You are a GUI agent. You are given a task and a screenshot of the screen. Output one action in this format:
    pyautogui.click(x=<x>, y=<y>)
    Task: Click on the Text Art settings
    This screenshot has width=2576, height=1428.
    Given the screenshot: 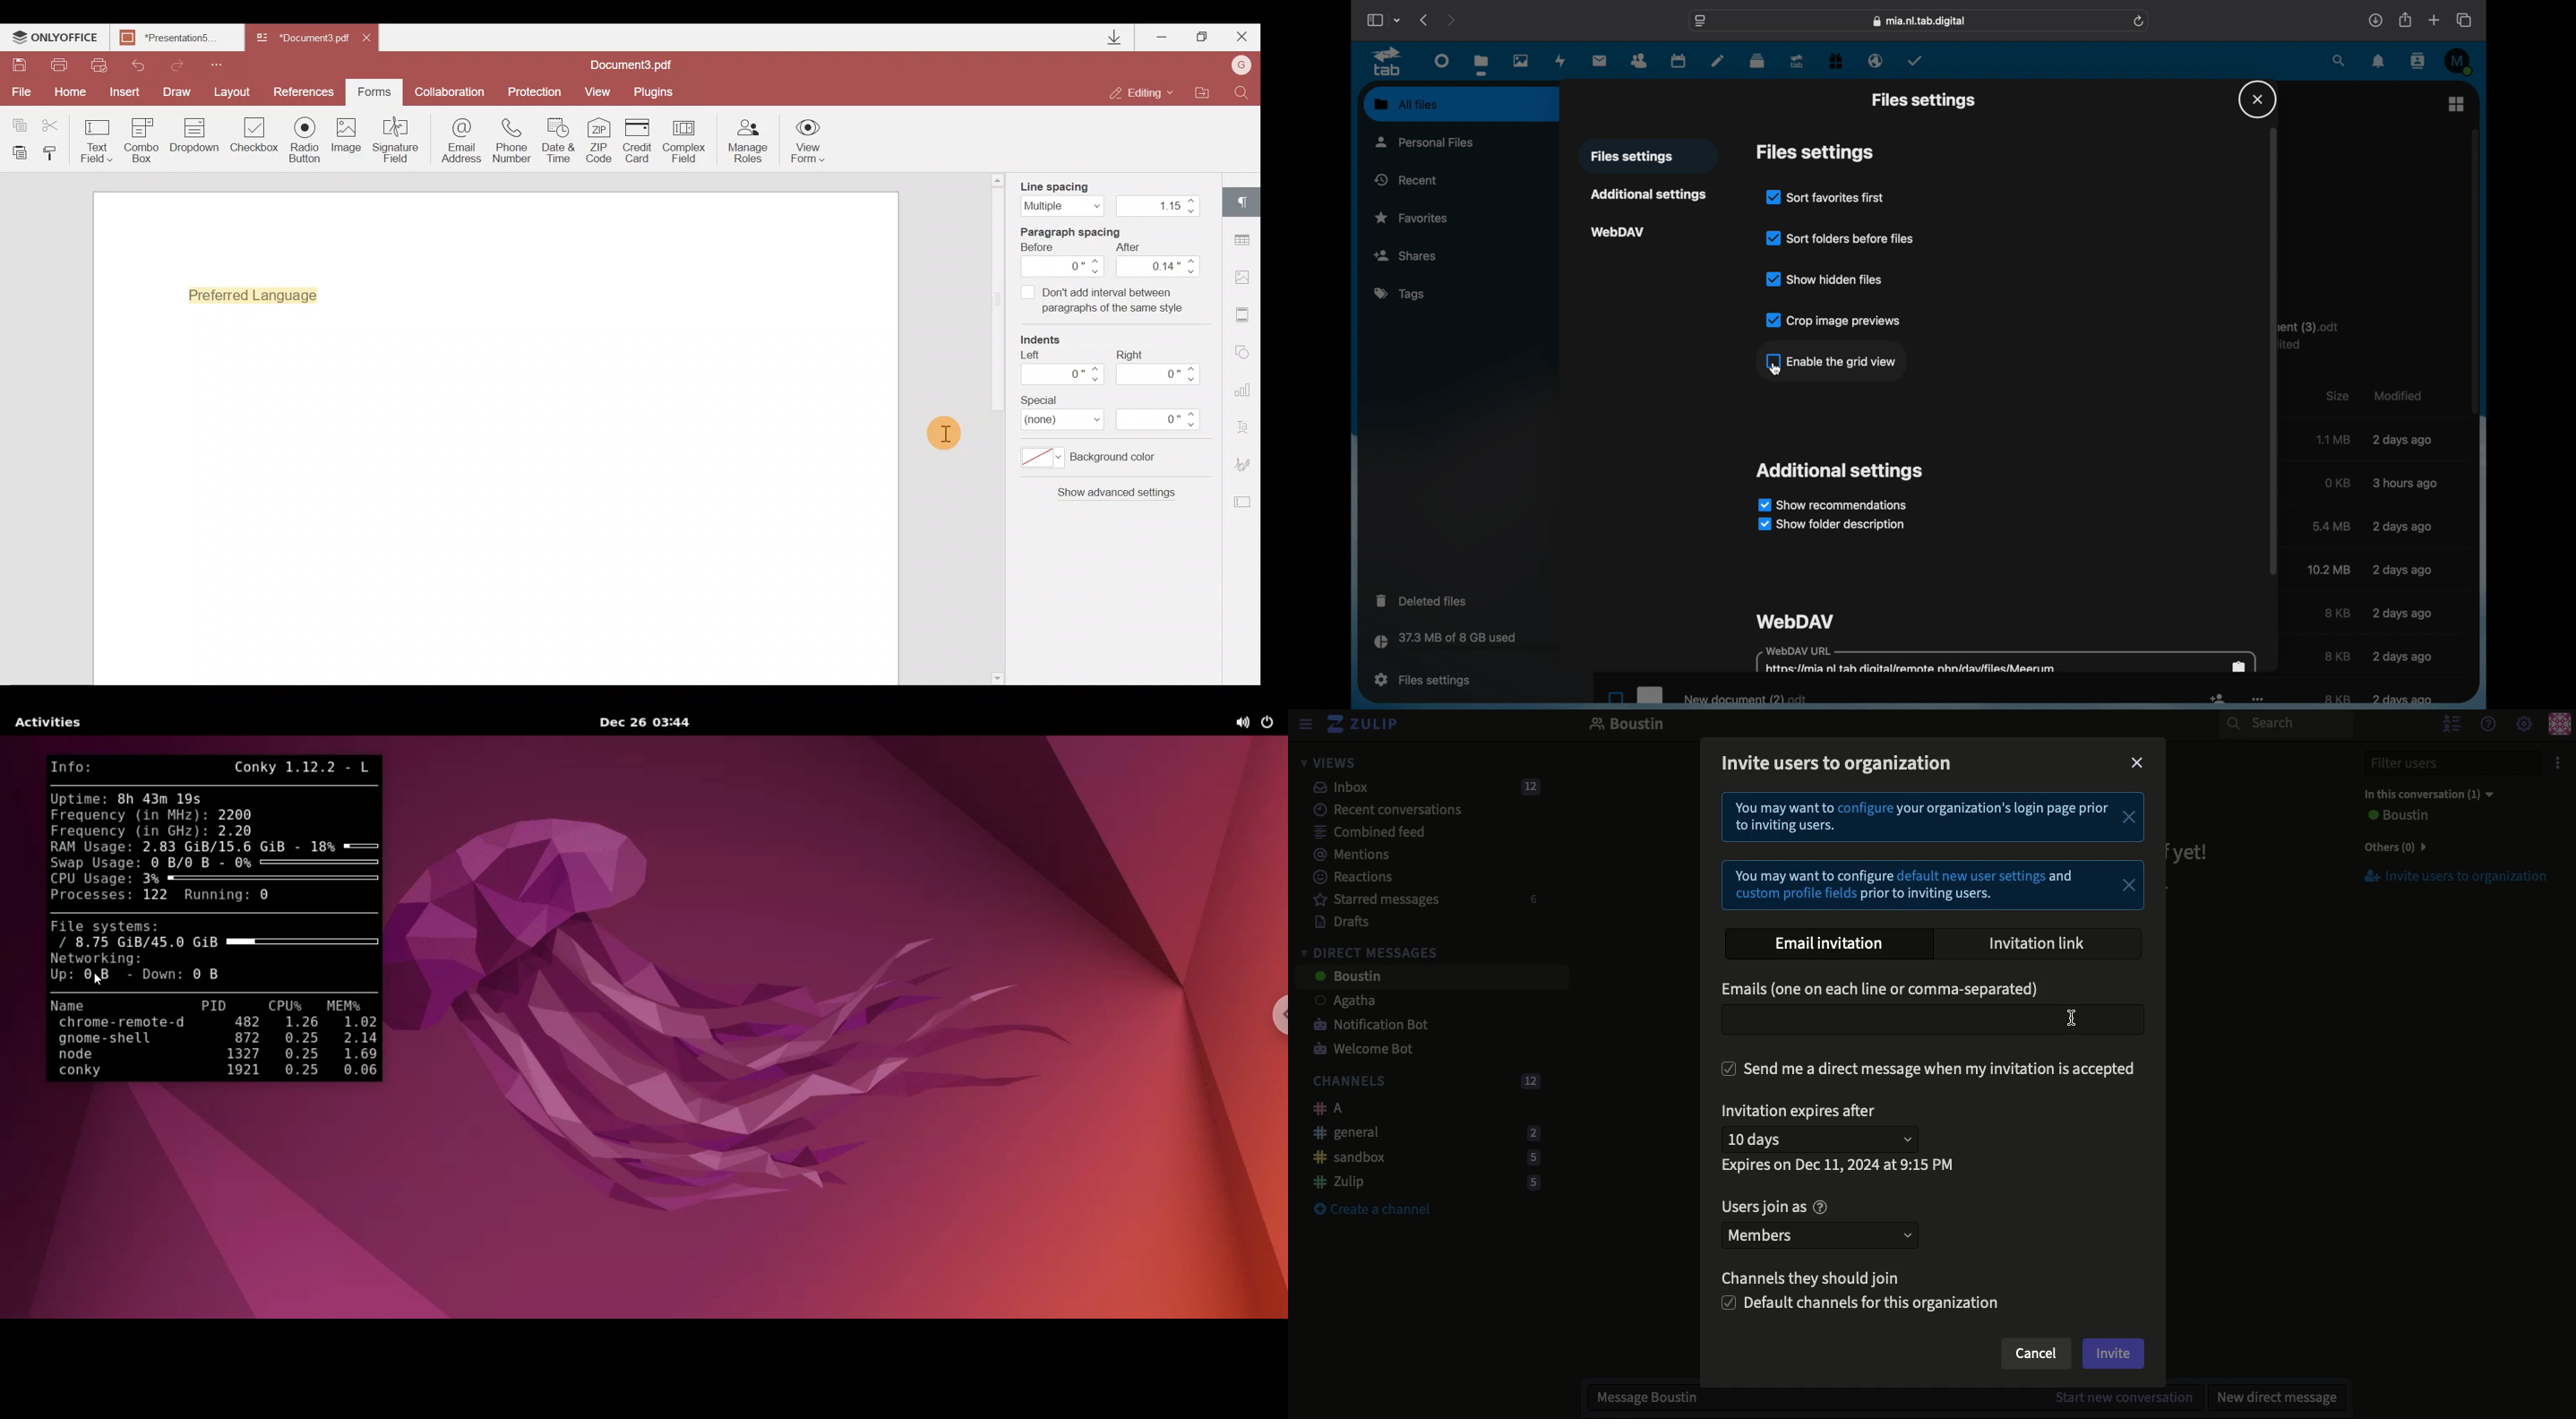 What is the action you would take?
    pyautogui.click(x=1246, y=431)
    